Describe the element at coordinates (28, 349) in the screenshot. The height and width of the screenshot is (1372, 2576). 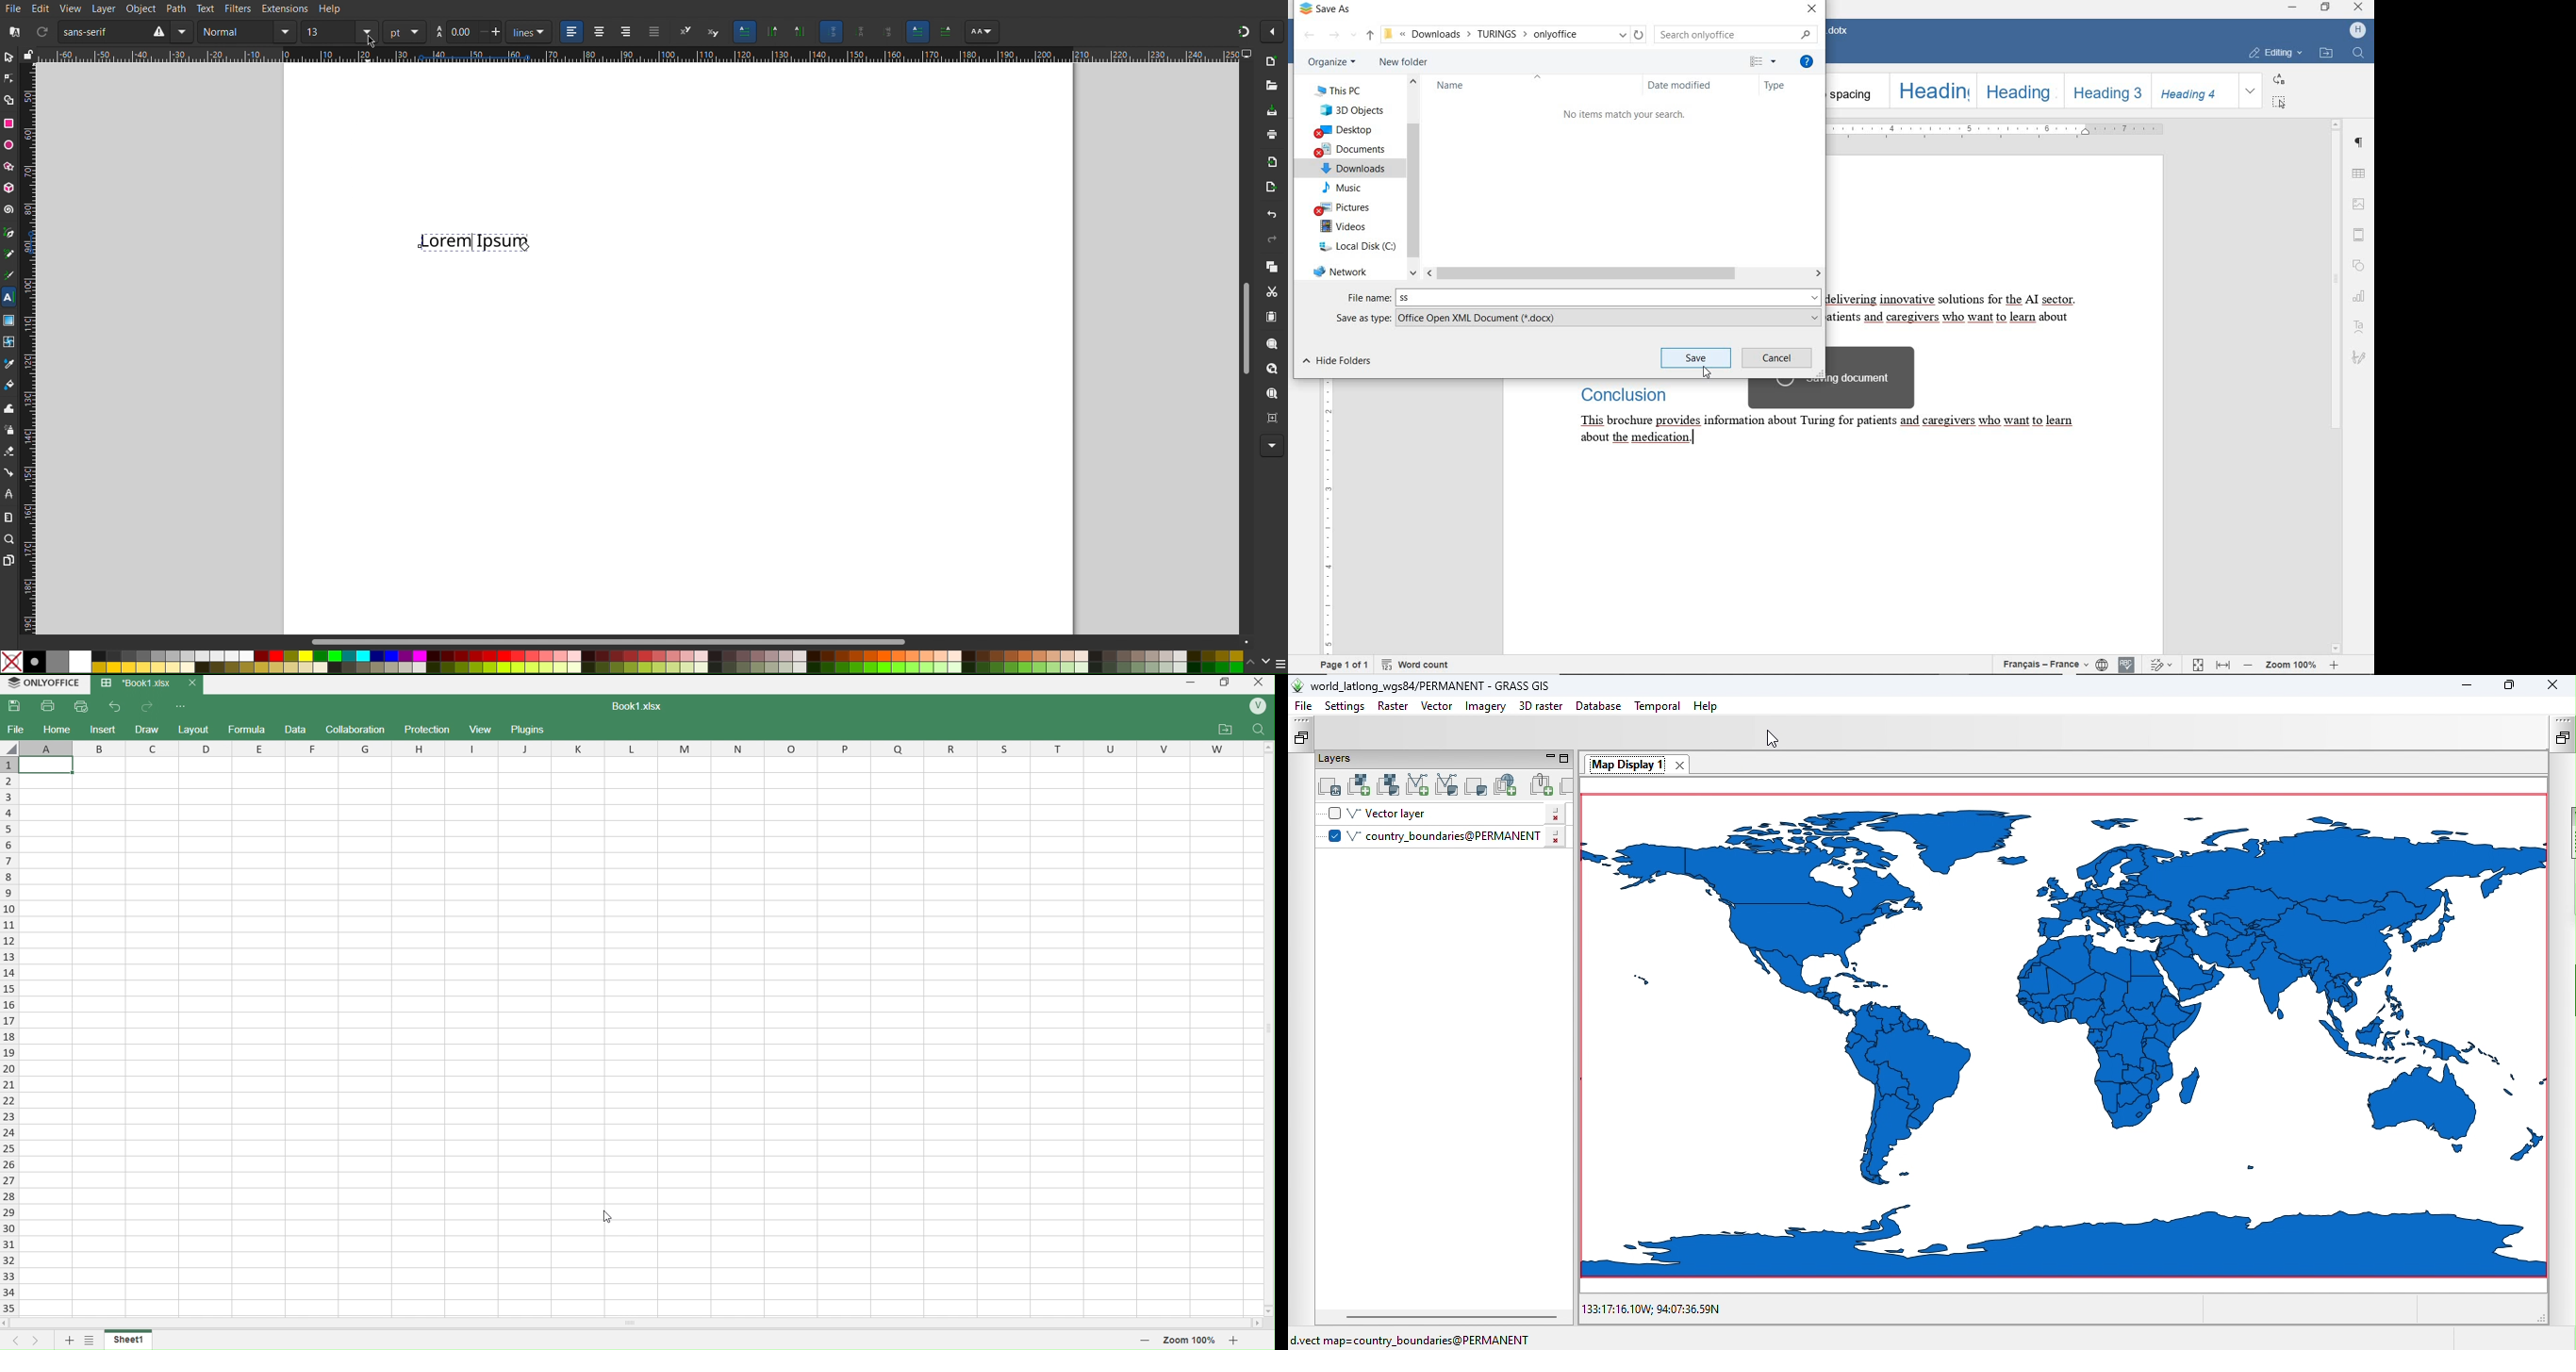
I see `Vertical Ruler` at that location.